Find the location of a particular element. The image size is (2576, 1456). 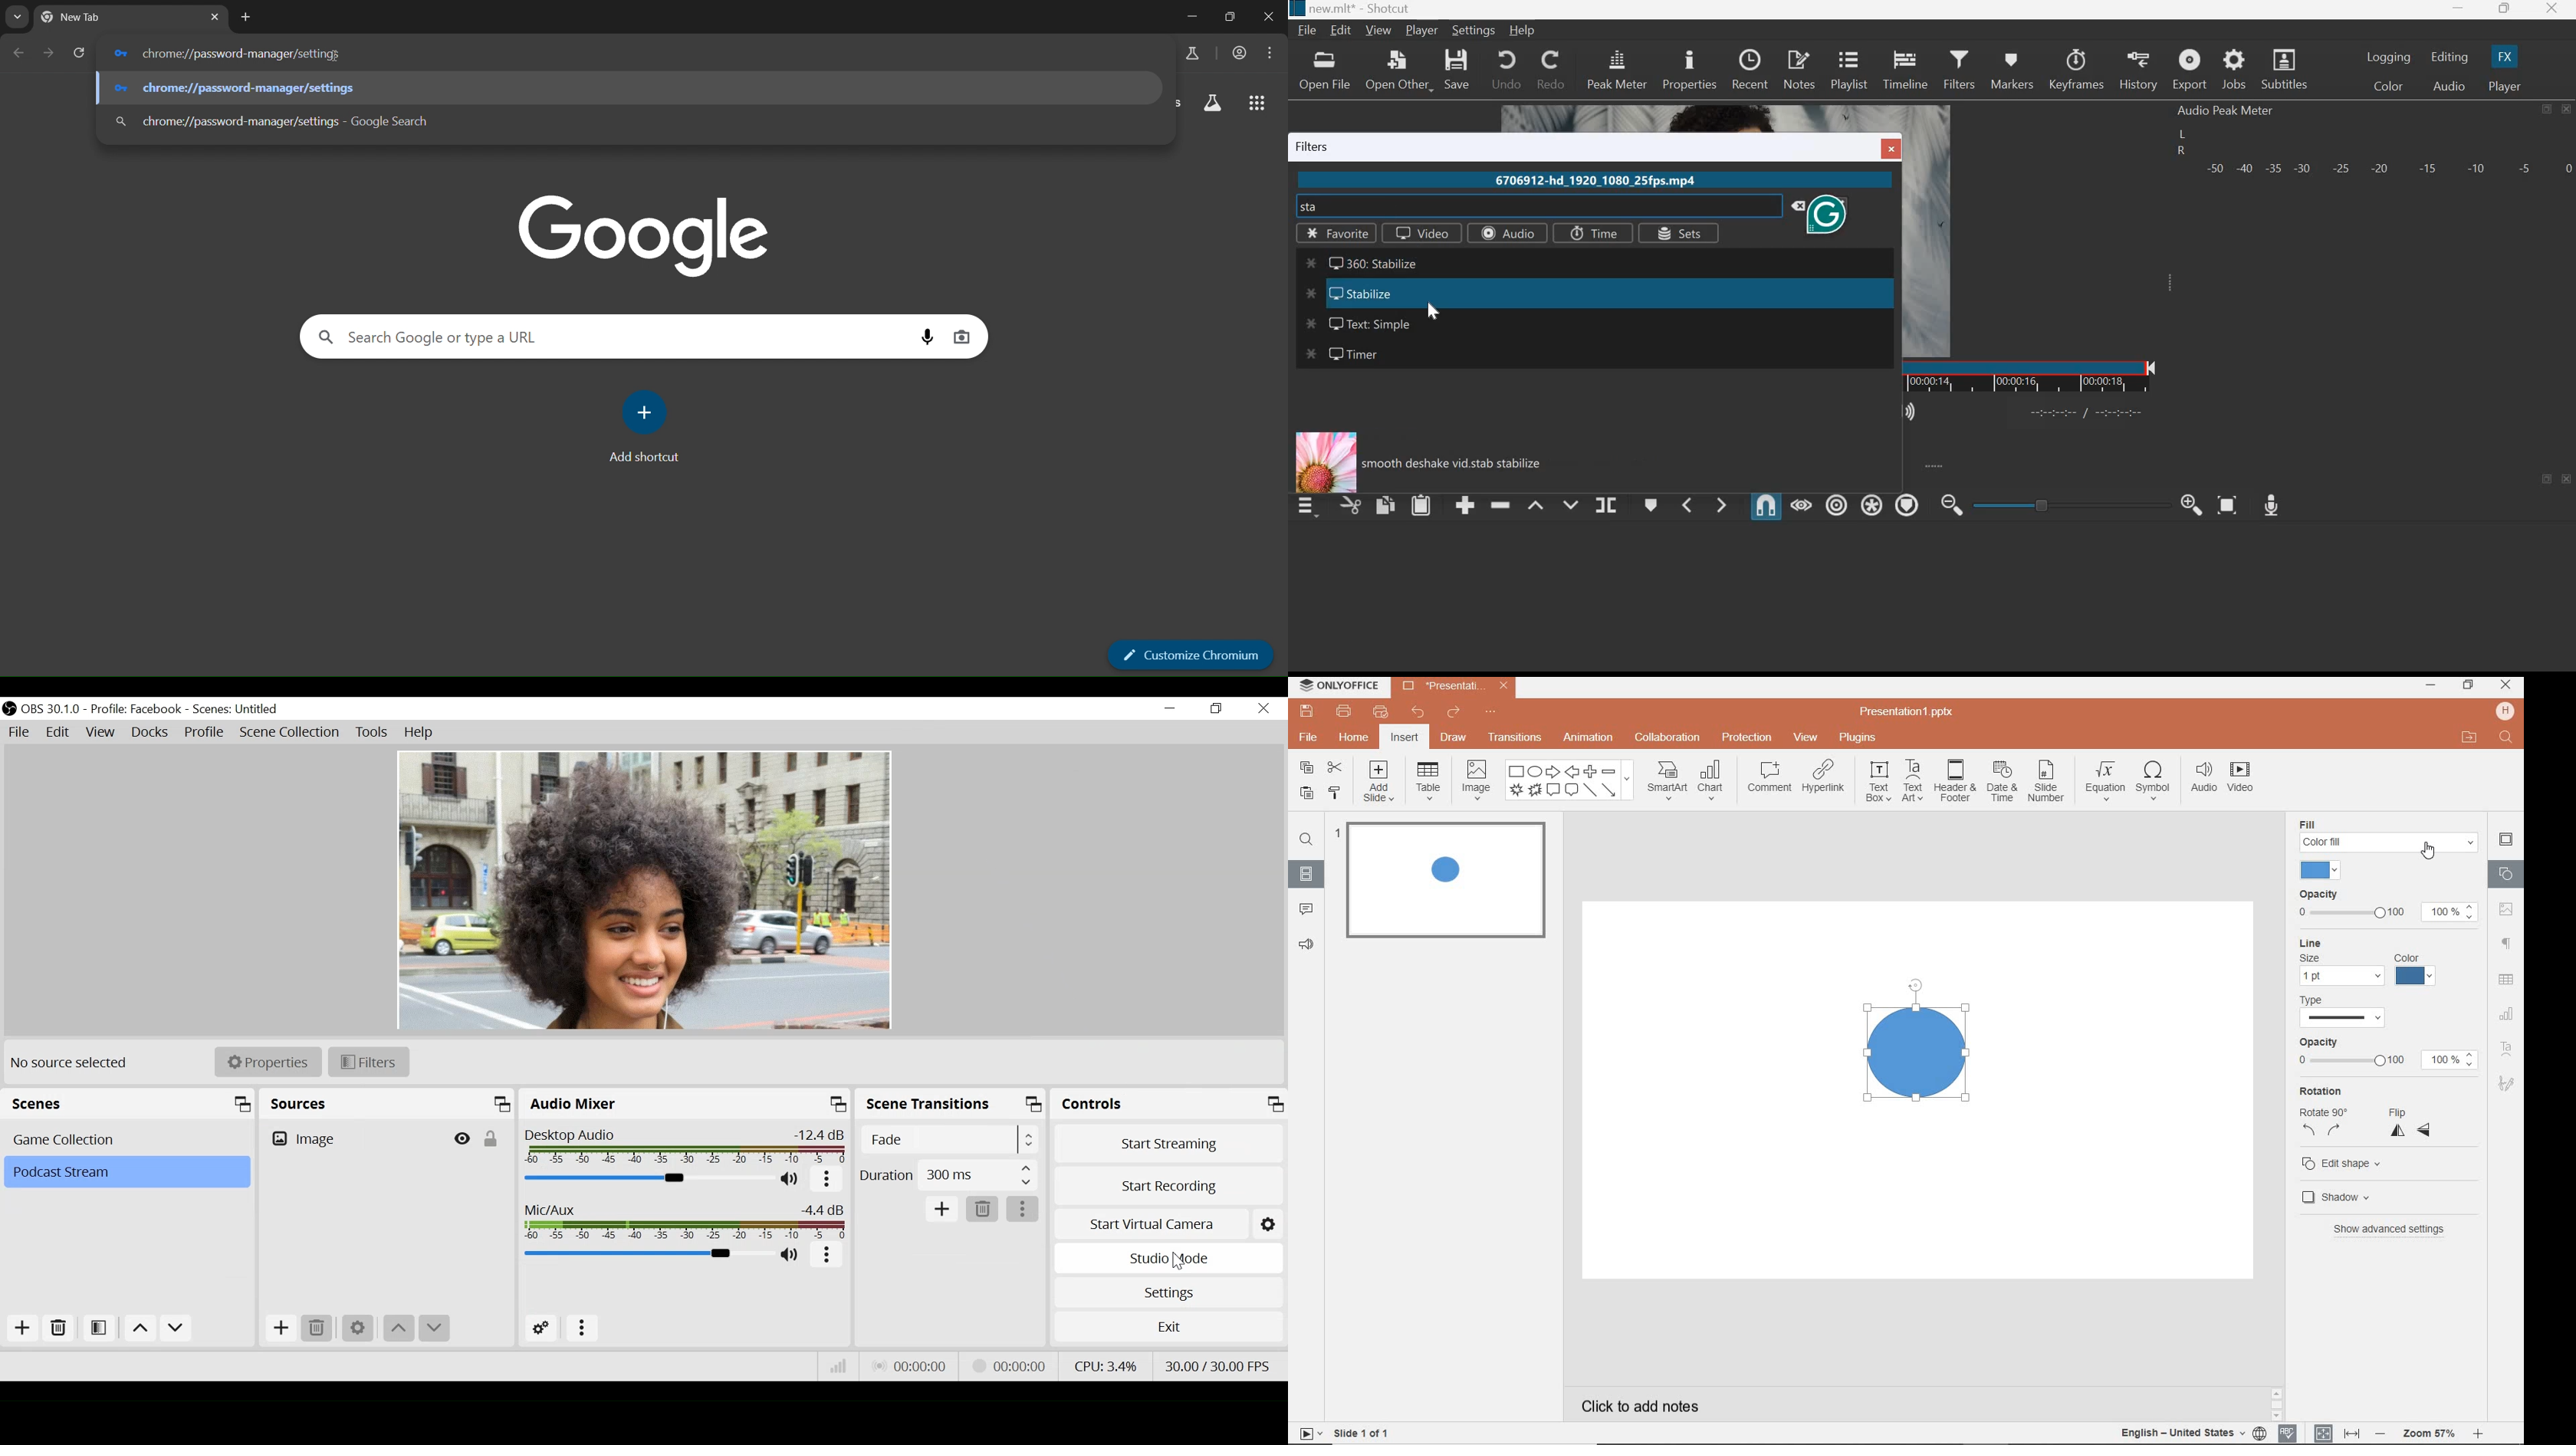

cursor is located at coordinates (1393, 209).